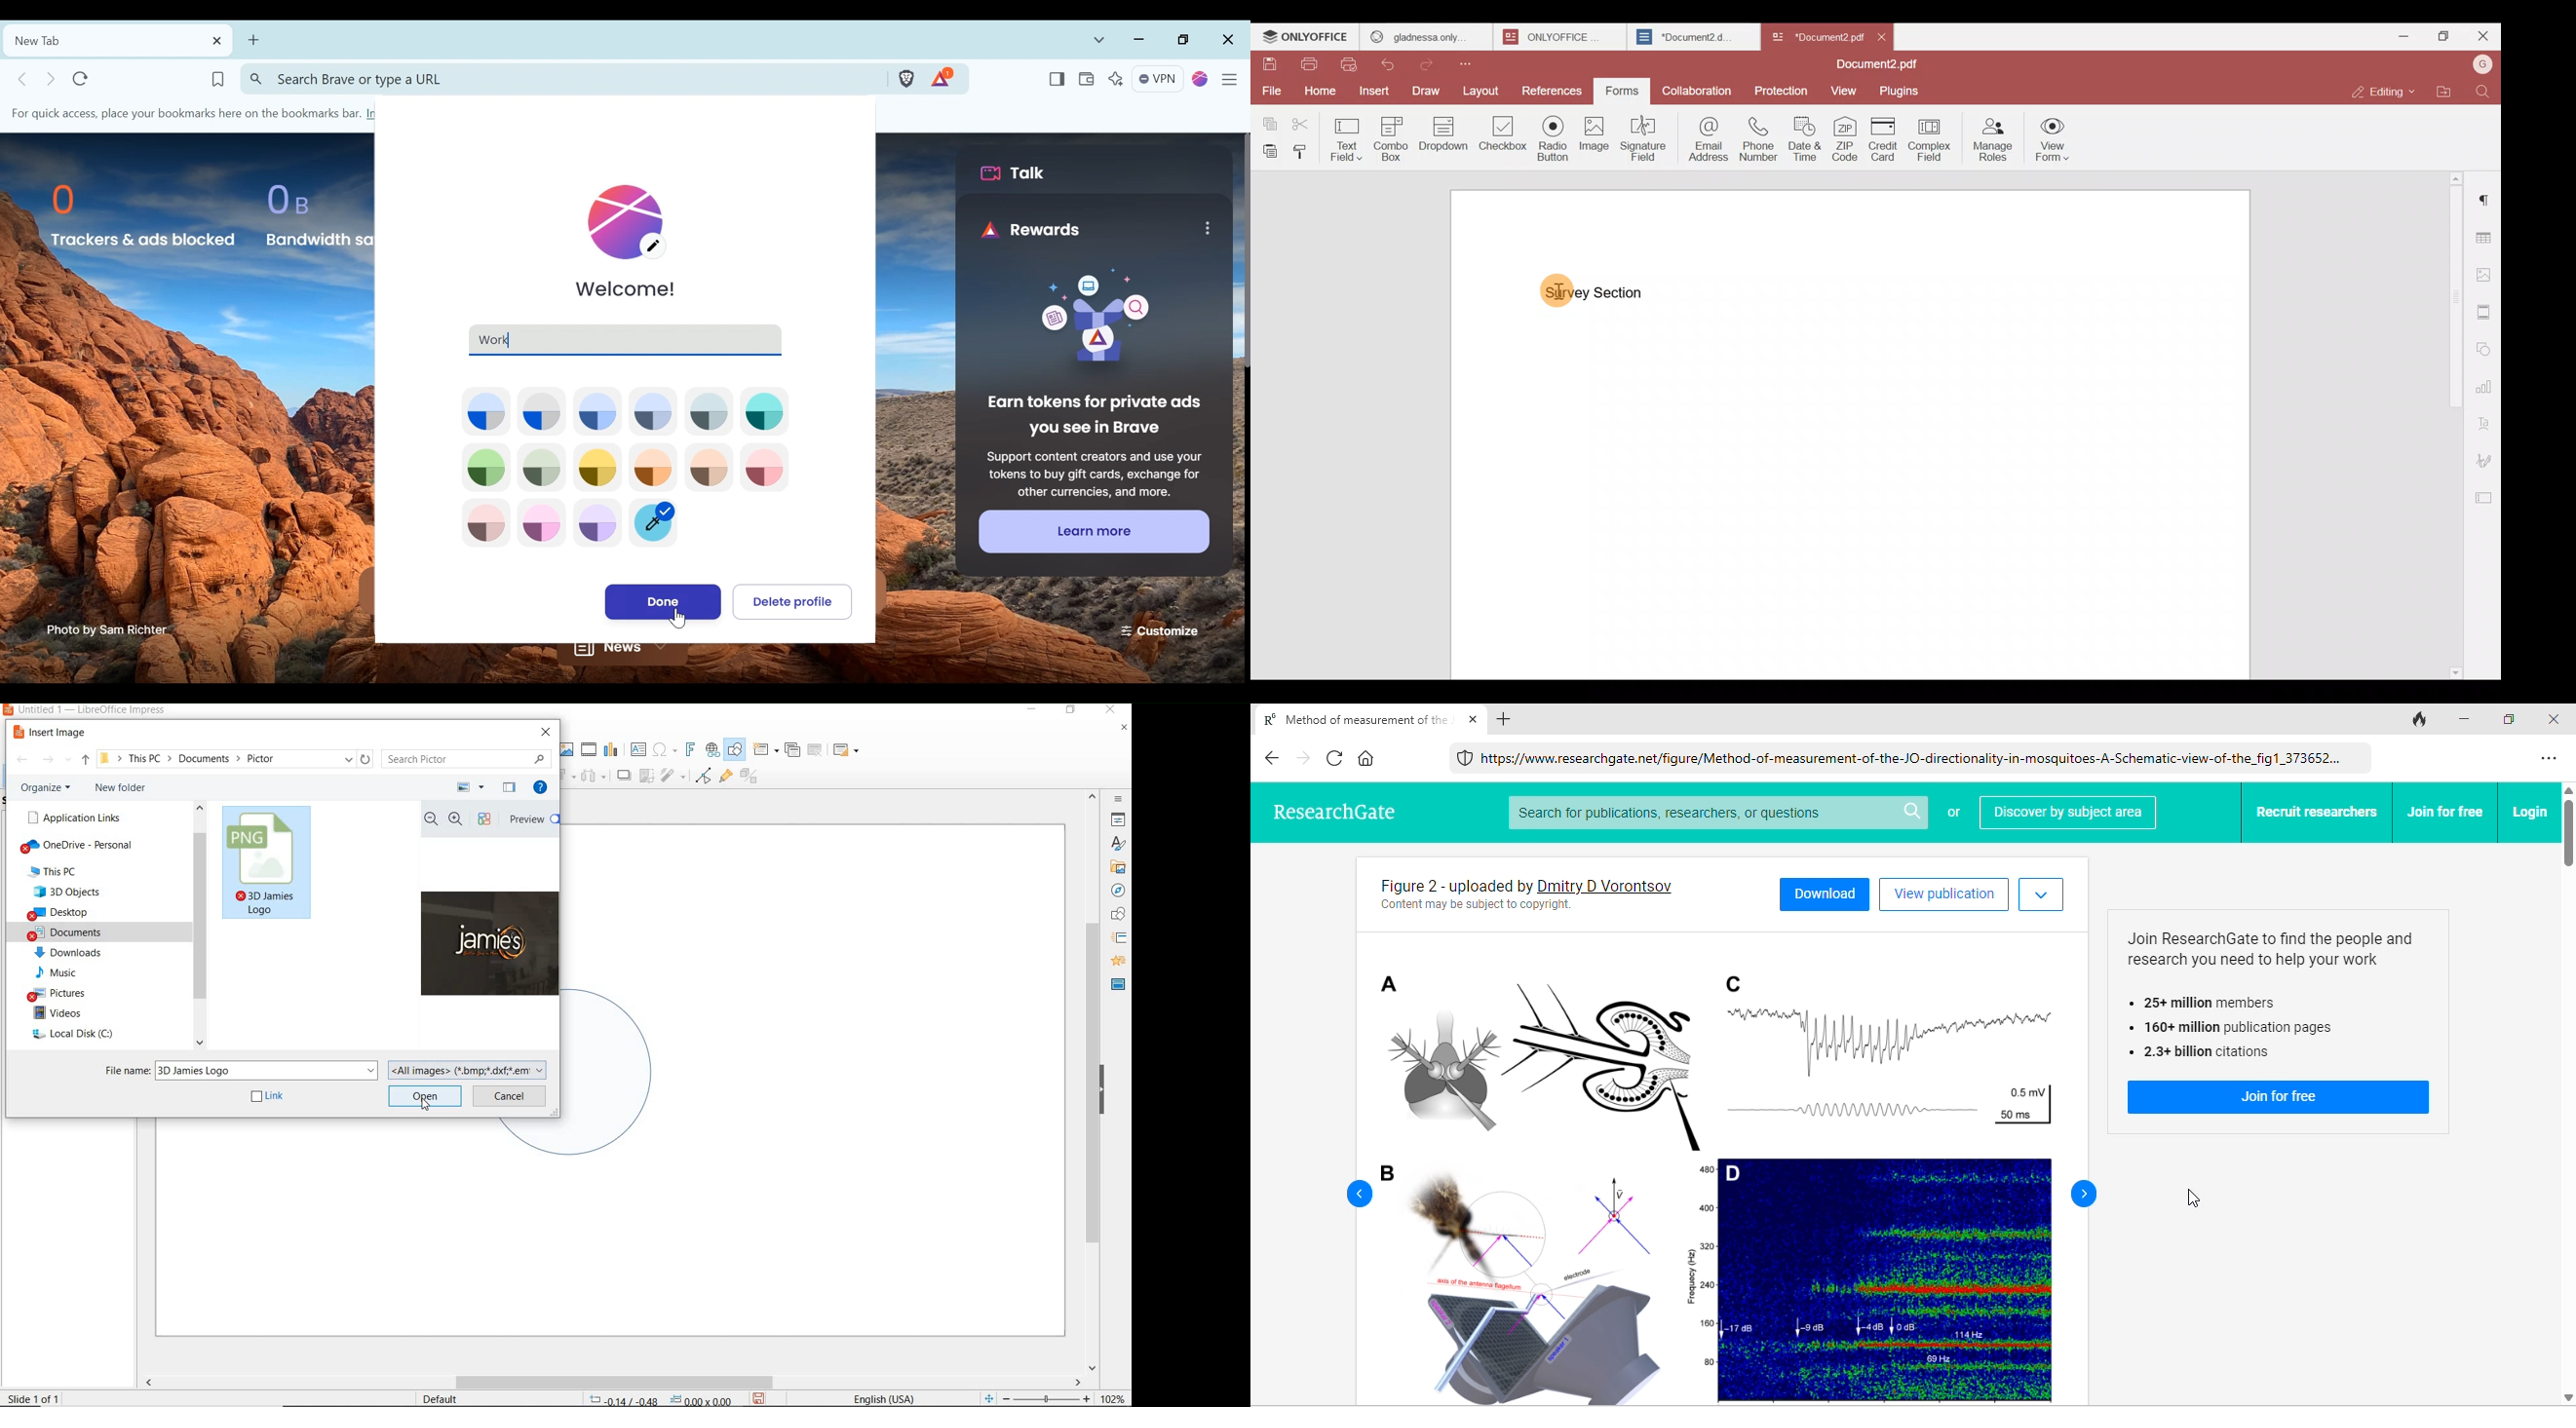 This screenshot has width=2576, height=1428. Describe the element at coordinates (1124, 730) in the screenshot. I see `close document` at that location.